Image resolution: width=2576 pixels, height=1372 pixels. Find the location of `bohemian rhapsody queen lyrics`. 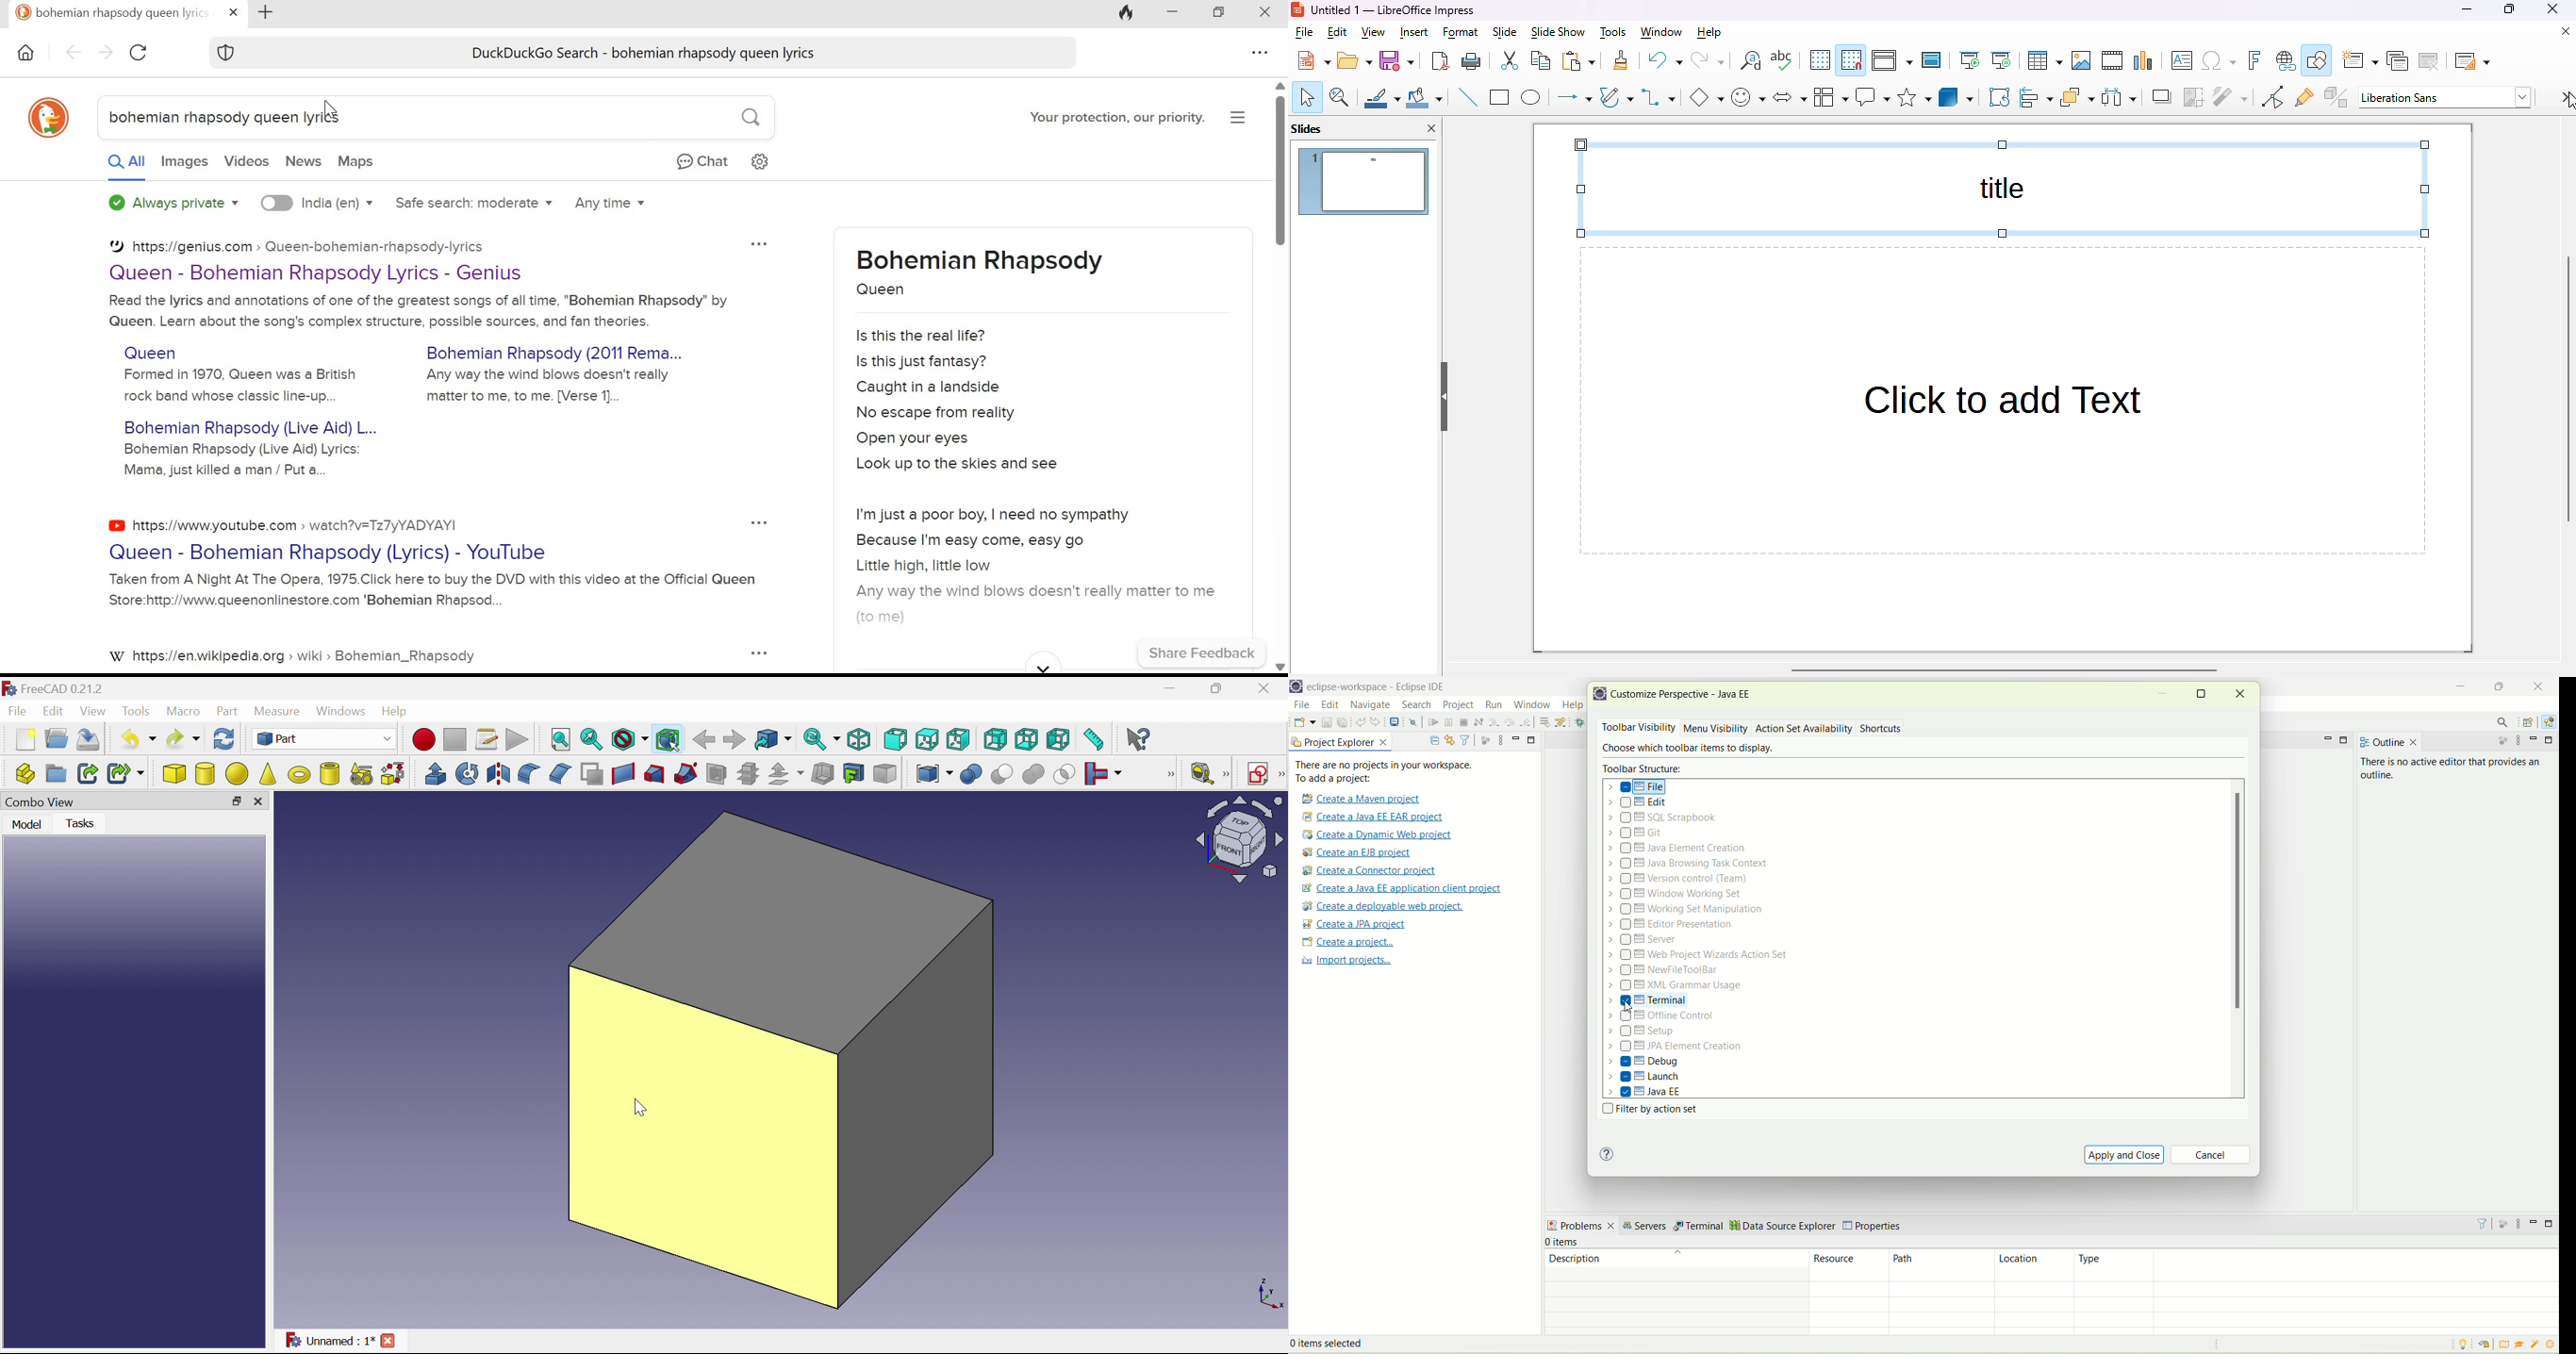

bohemian rhapsody queen lyrics is located at coordinates (229, 115).